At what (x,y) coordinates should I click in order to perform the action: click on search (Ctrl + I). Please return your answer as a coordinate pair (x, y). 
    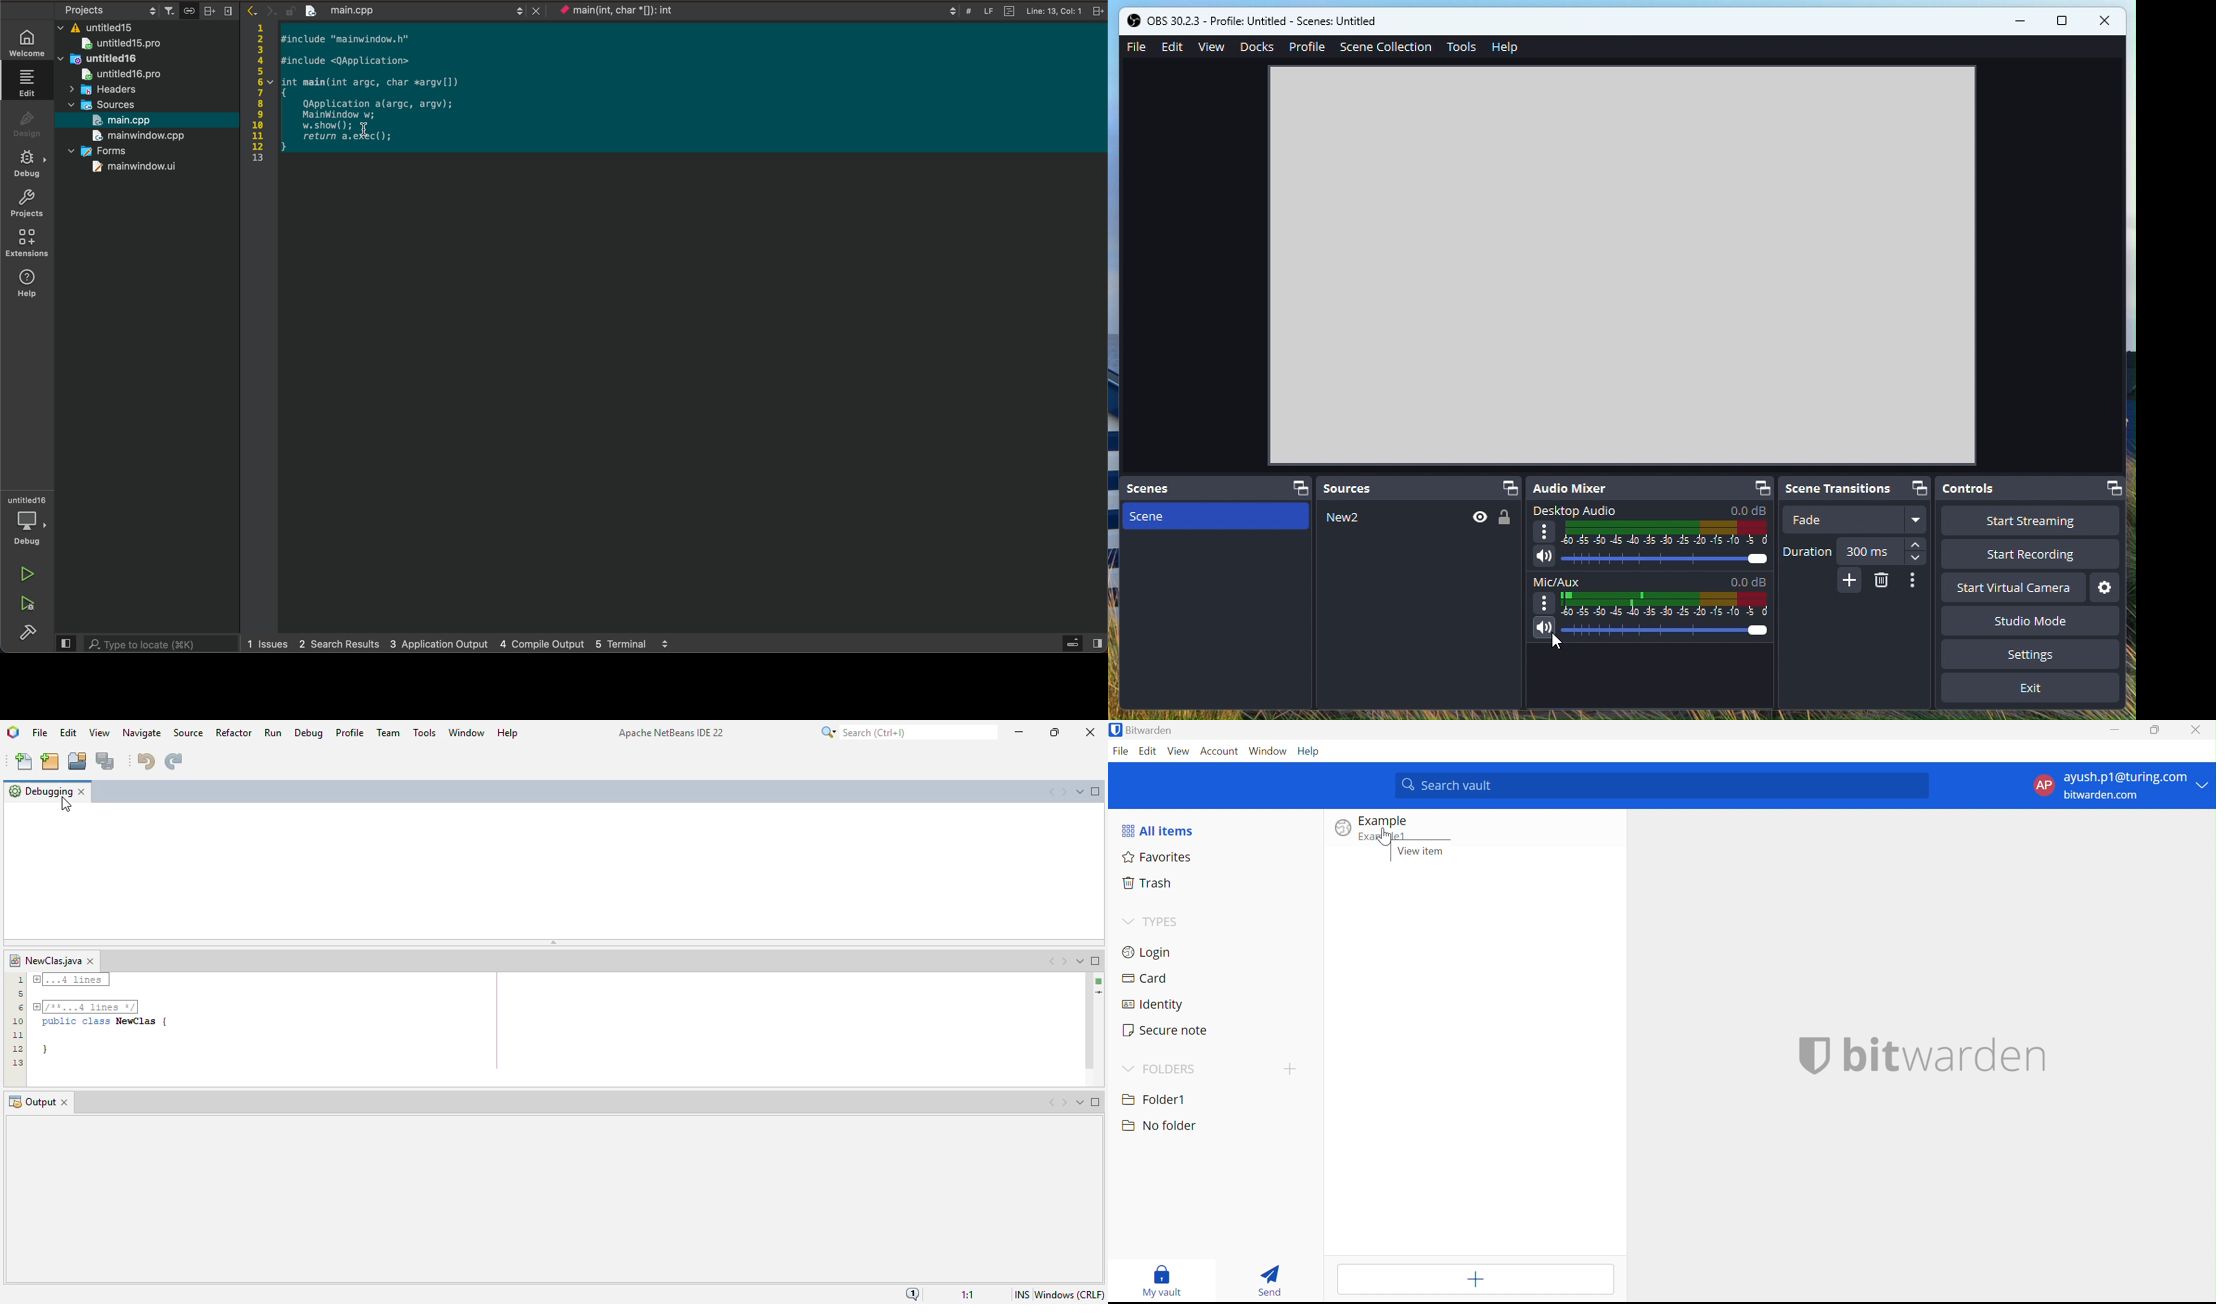
    Looking at the image, I should click on (908, 732).